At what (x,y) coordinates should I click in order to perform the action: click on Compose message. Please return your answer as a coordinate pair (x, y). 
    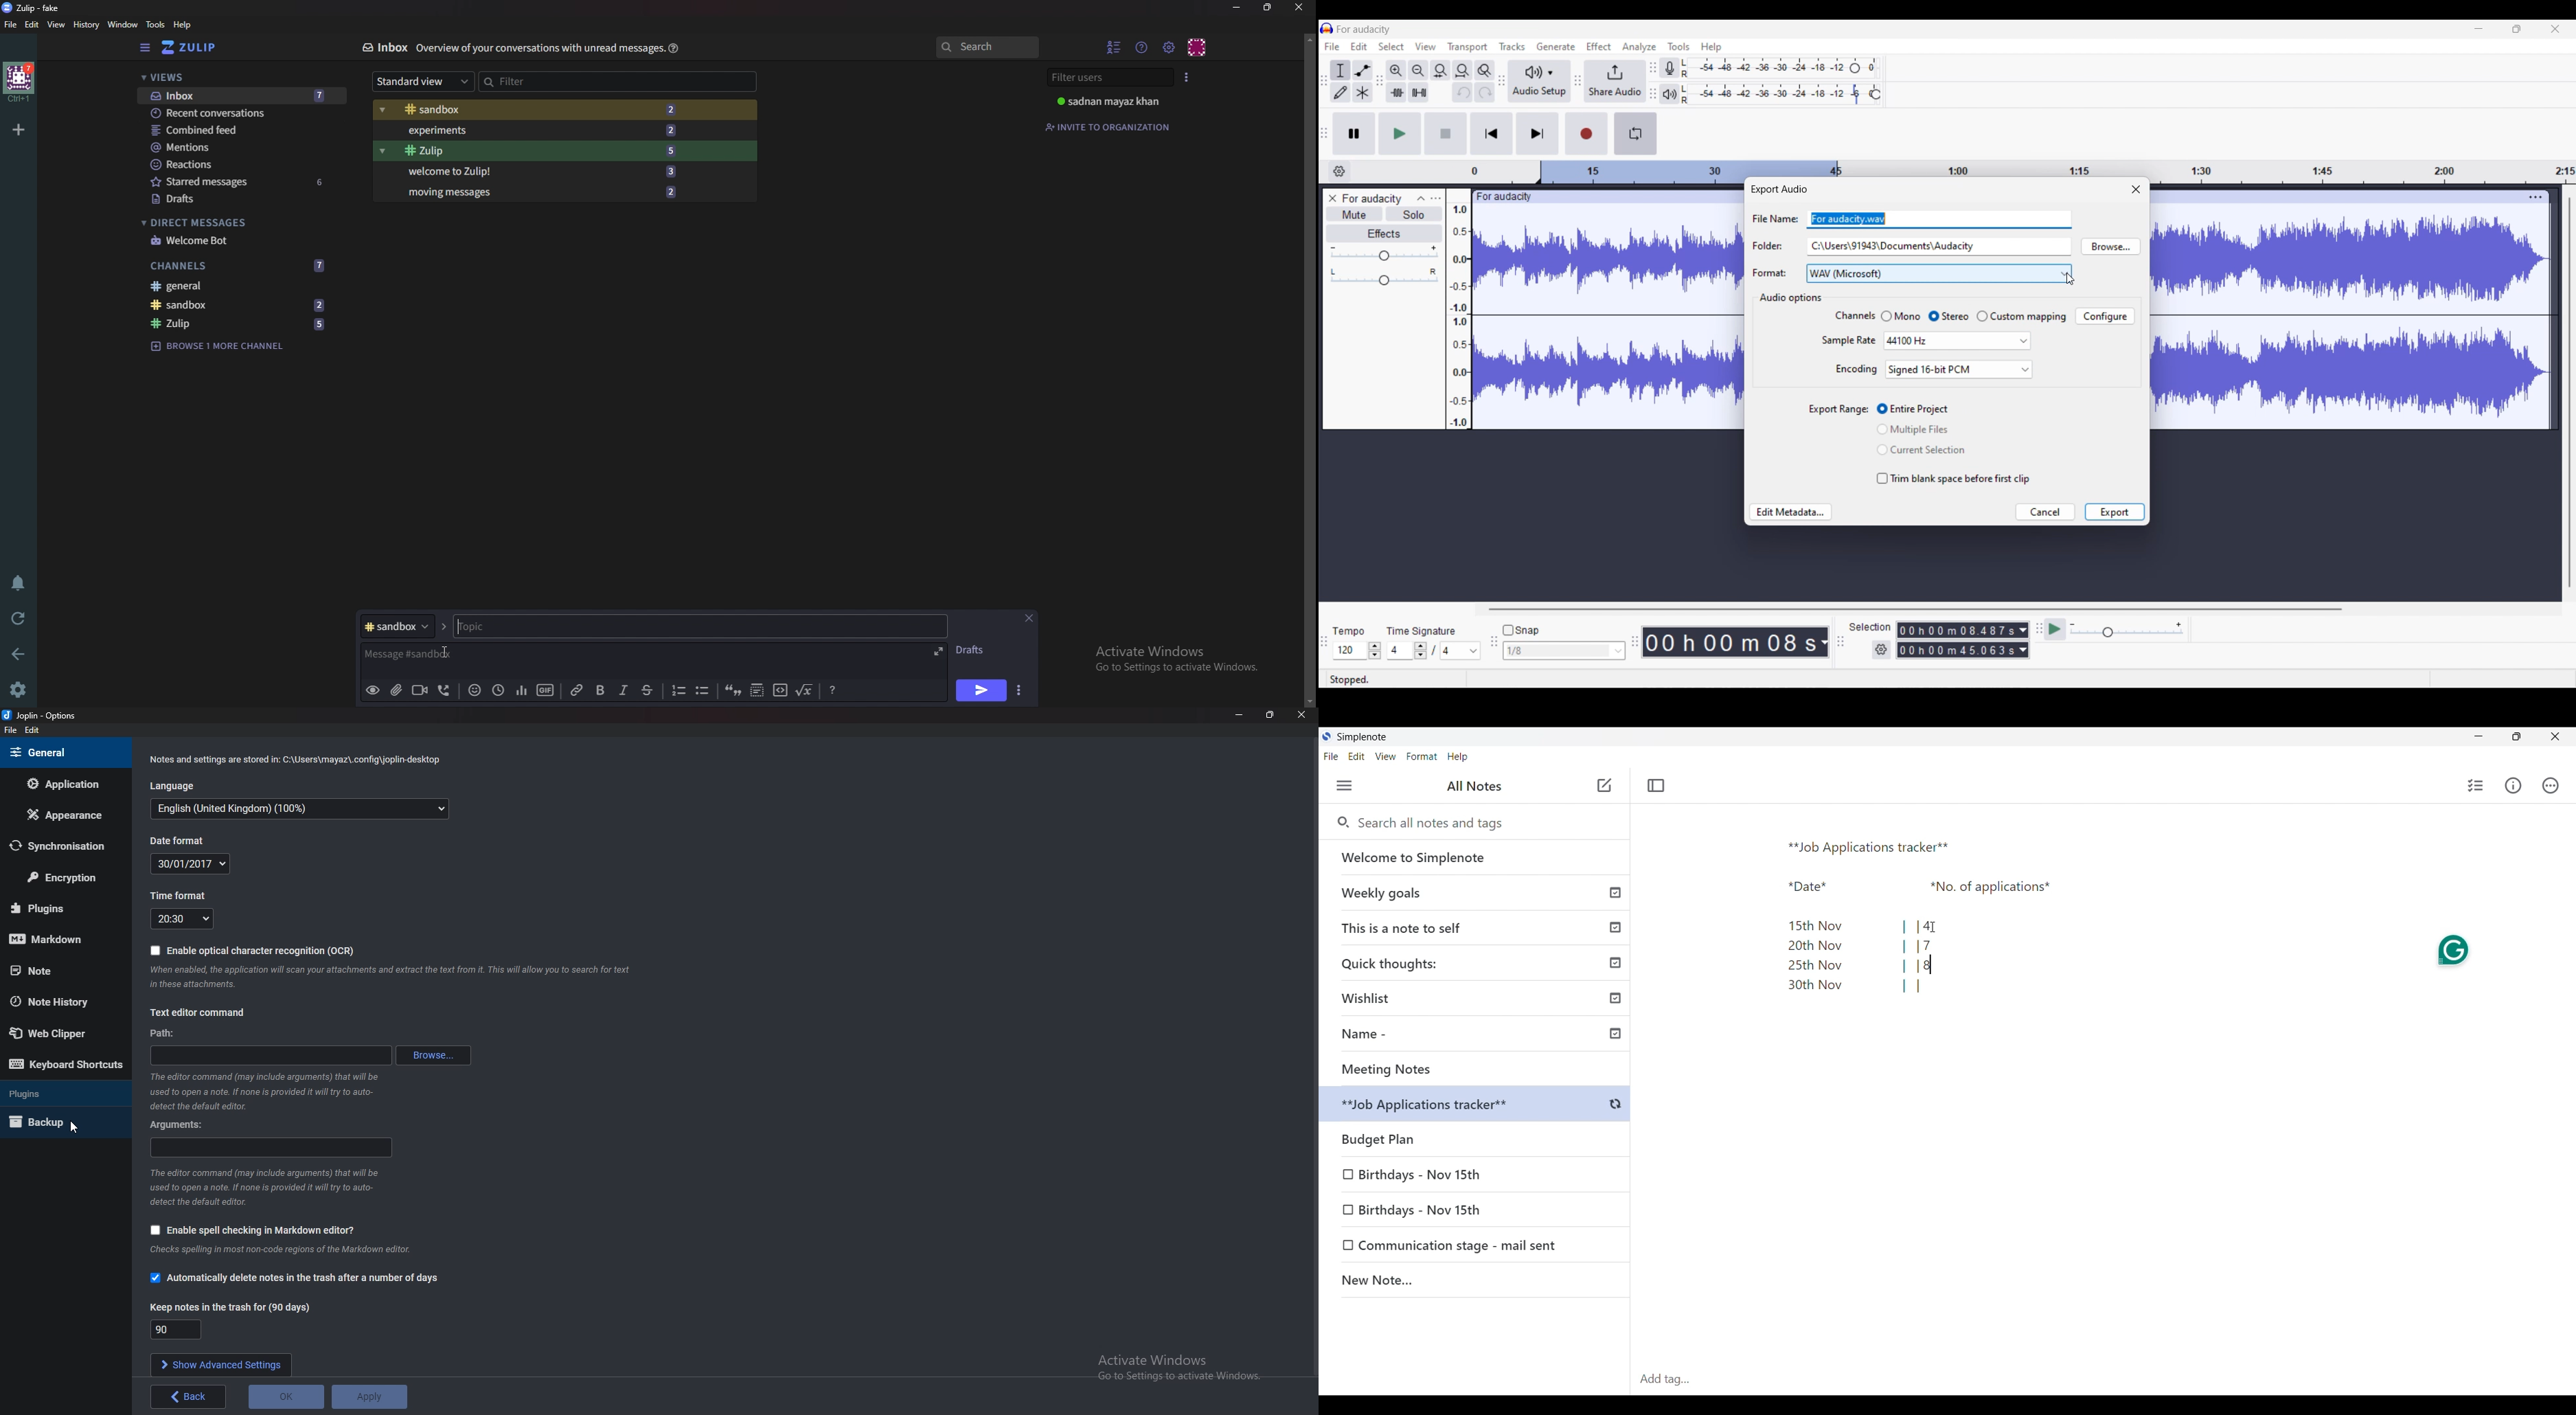
    Looking at the image, I should click on (533, 655).